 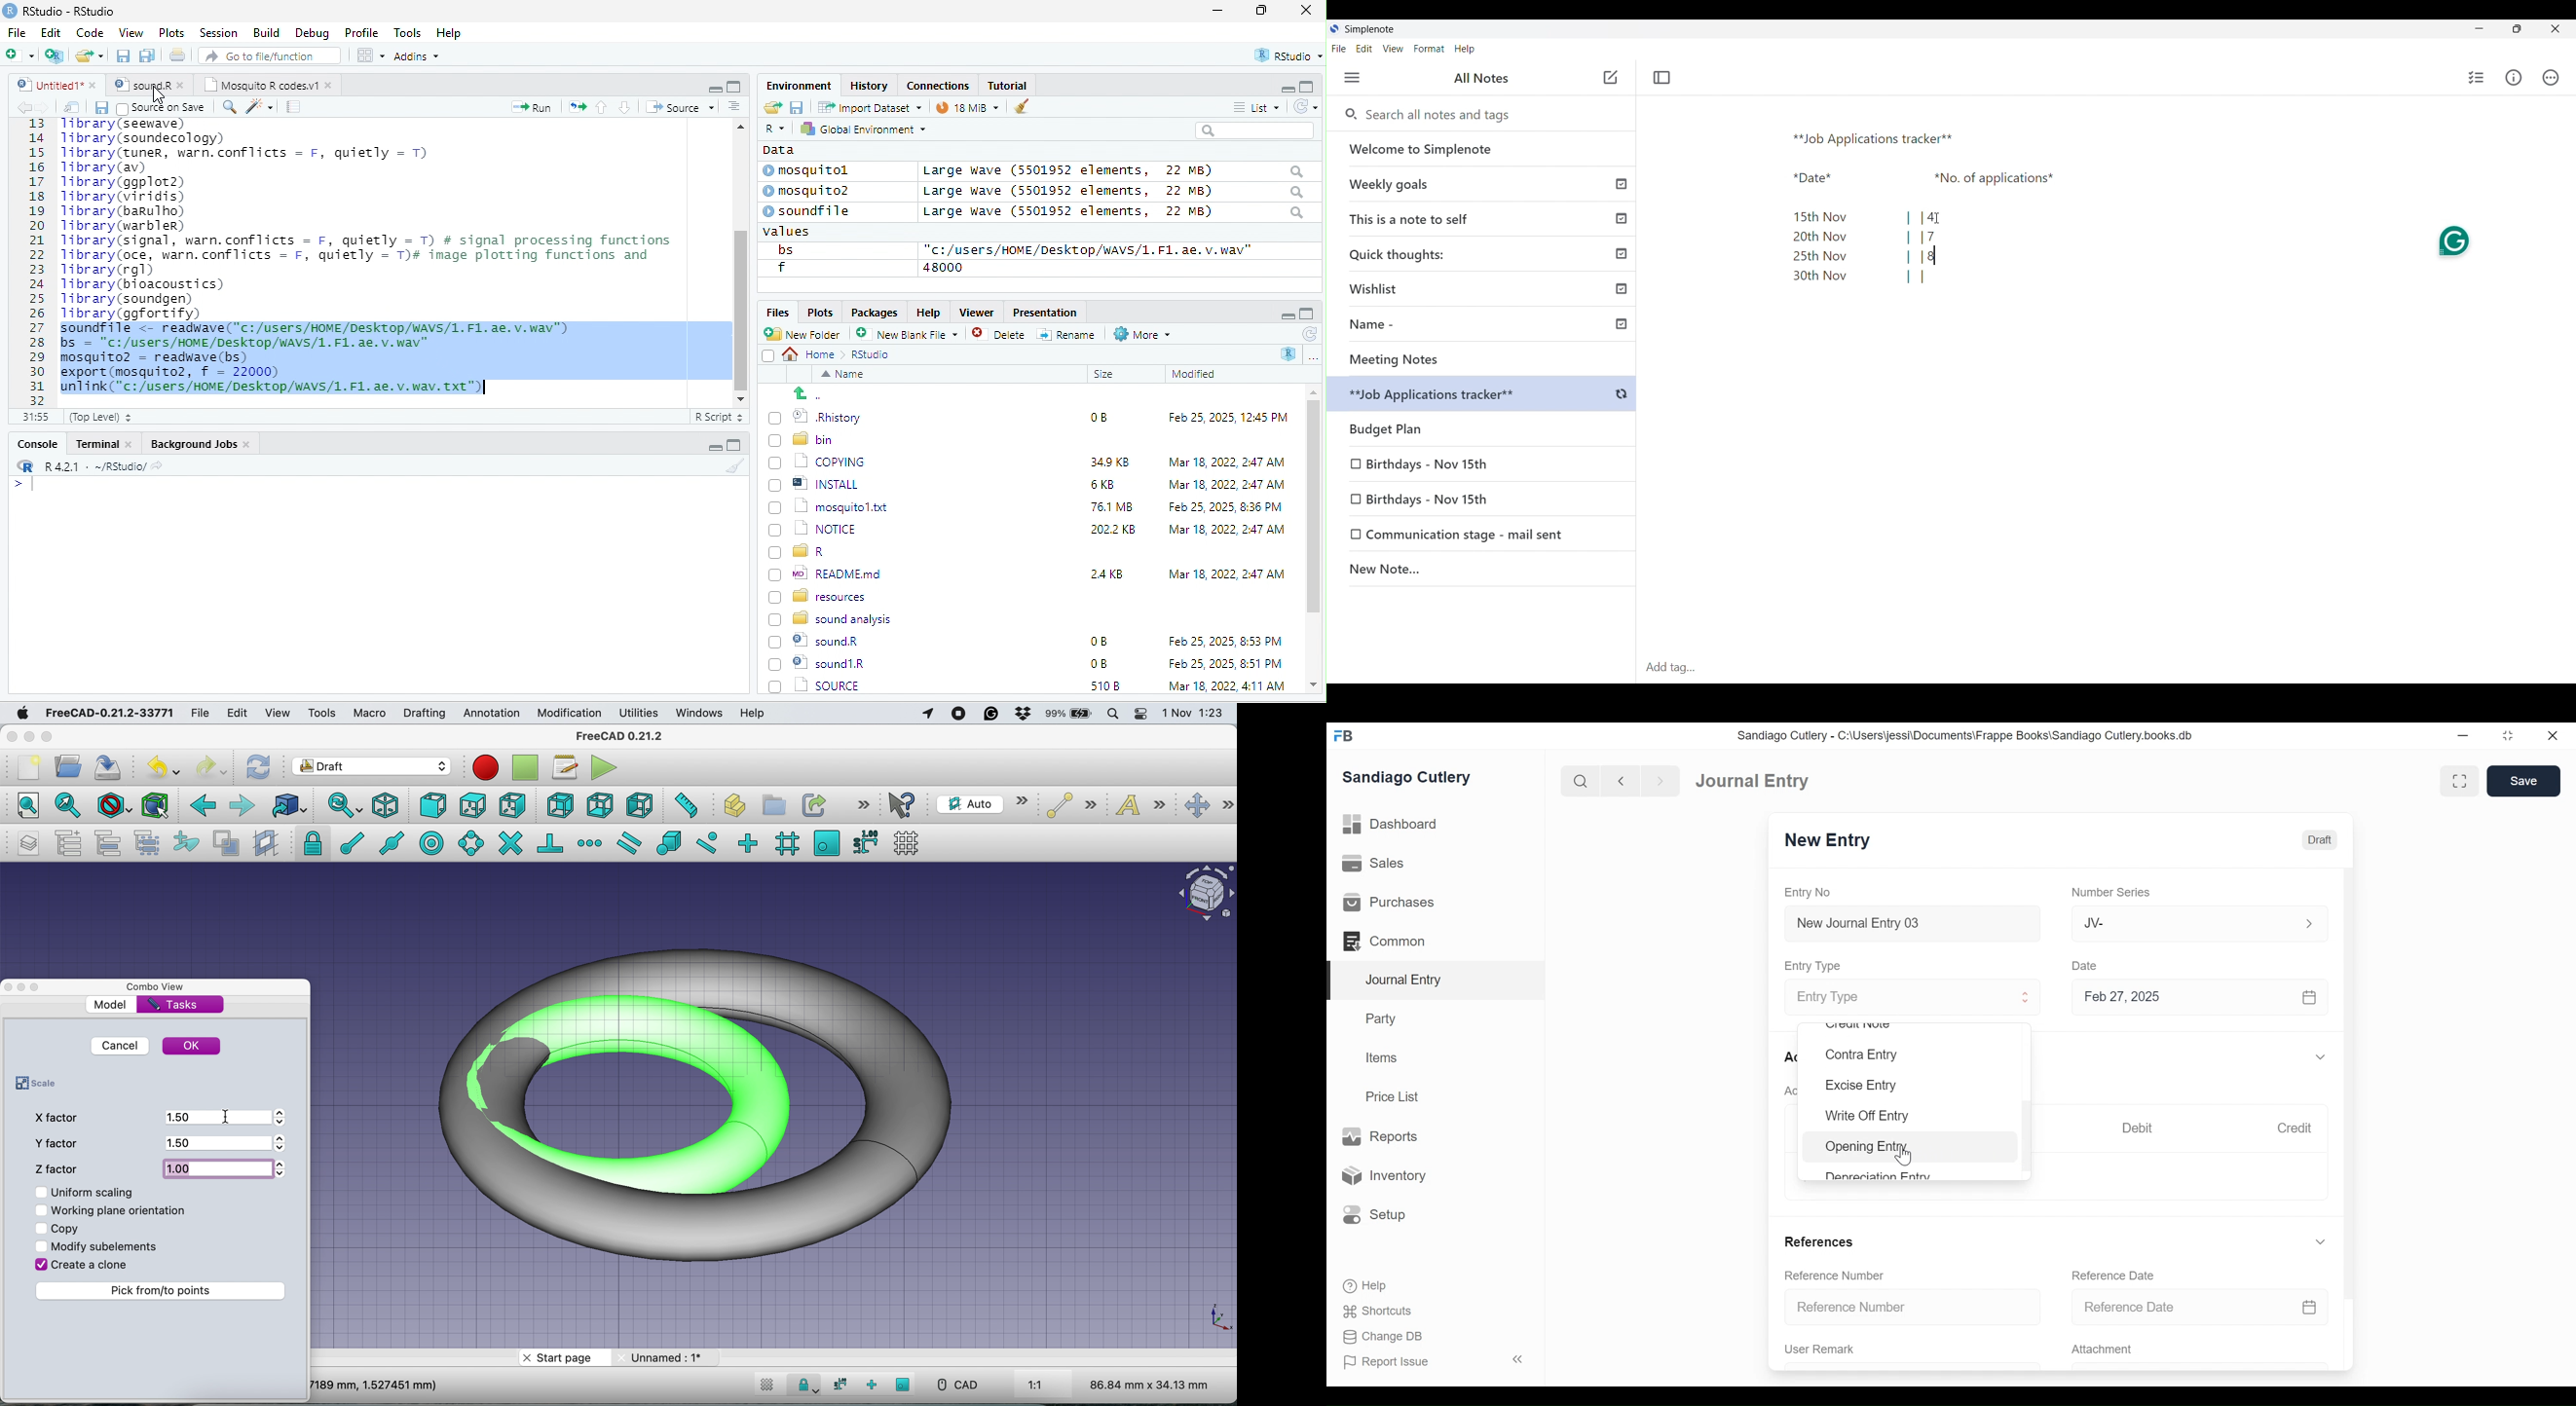 I want to click on stop debugging, so click(x=523, y=768).